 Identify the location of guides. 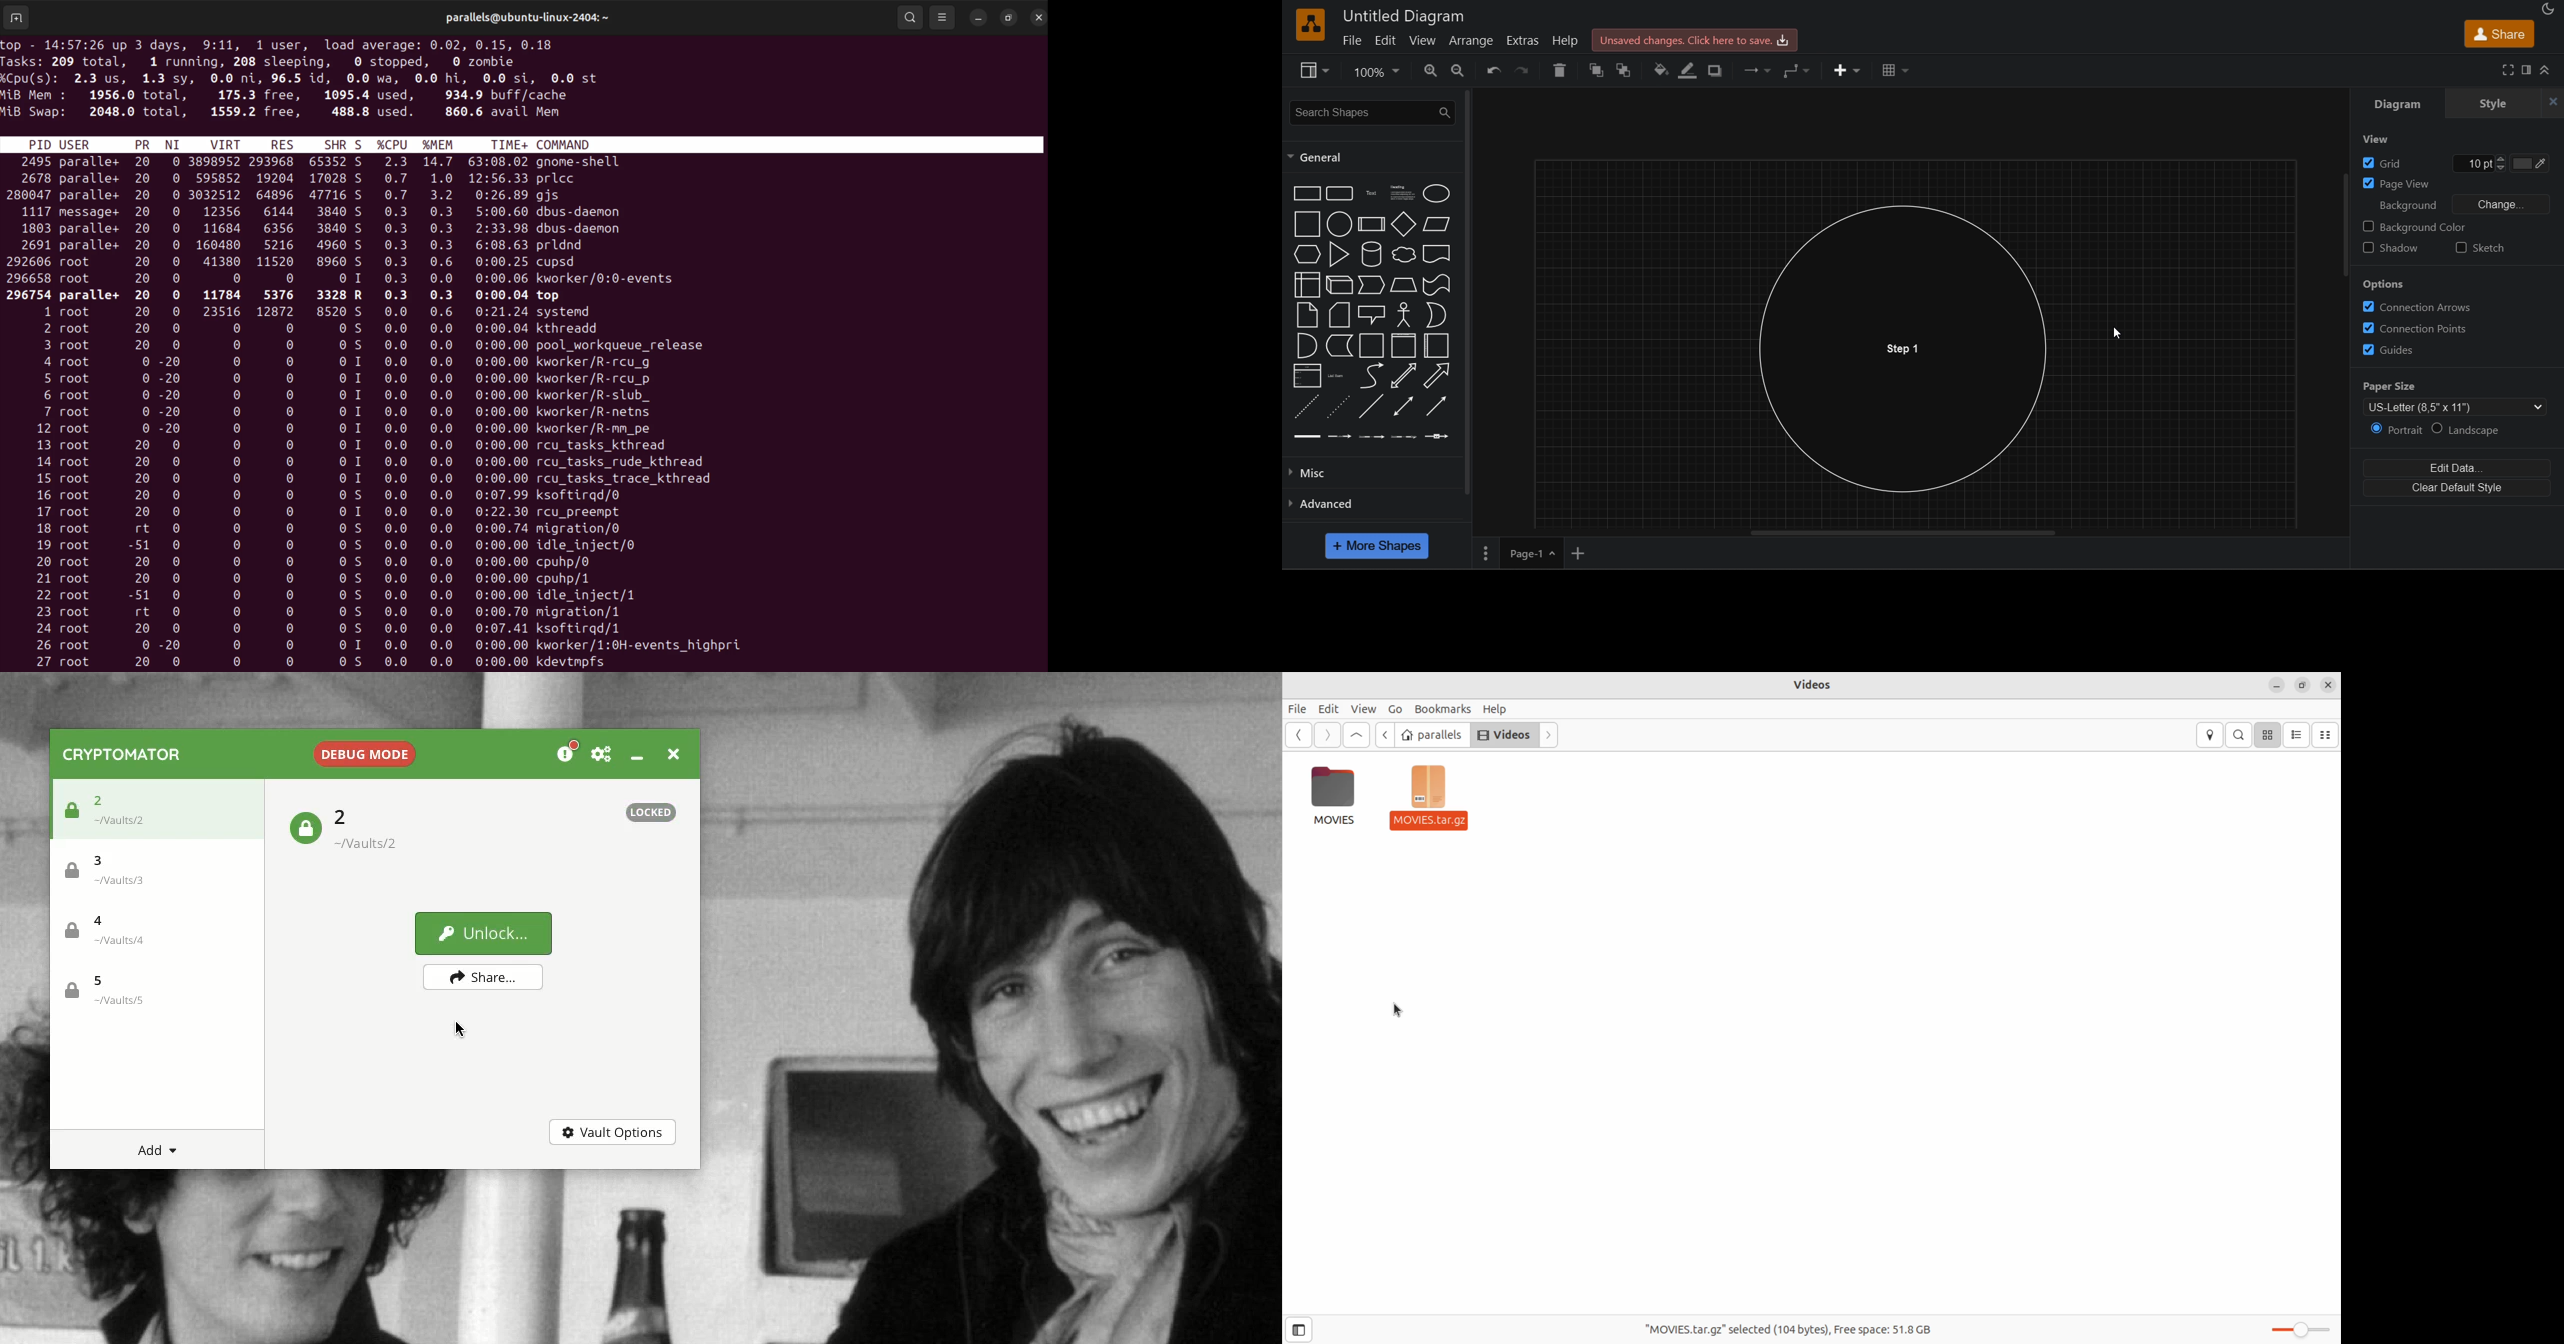
(2383, 350).